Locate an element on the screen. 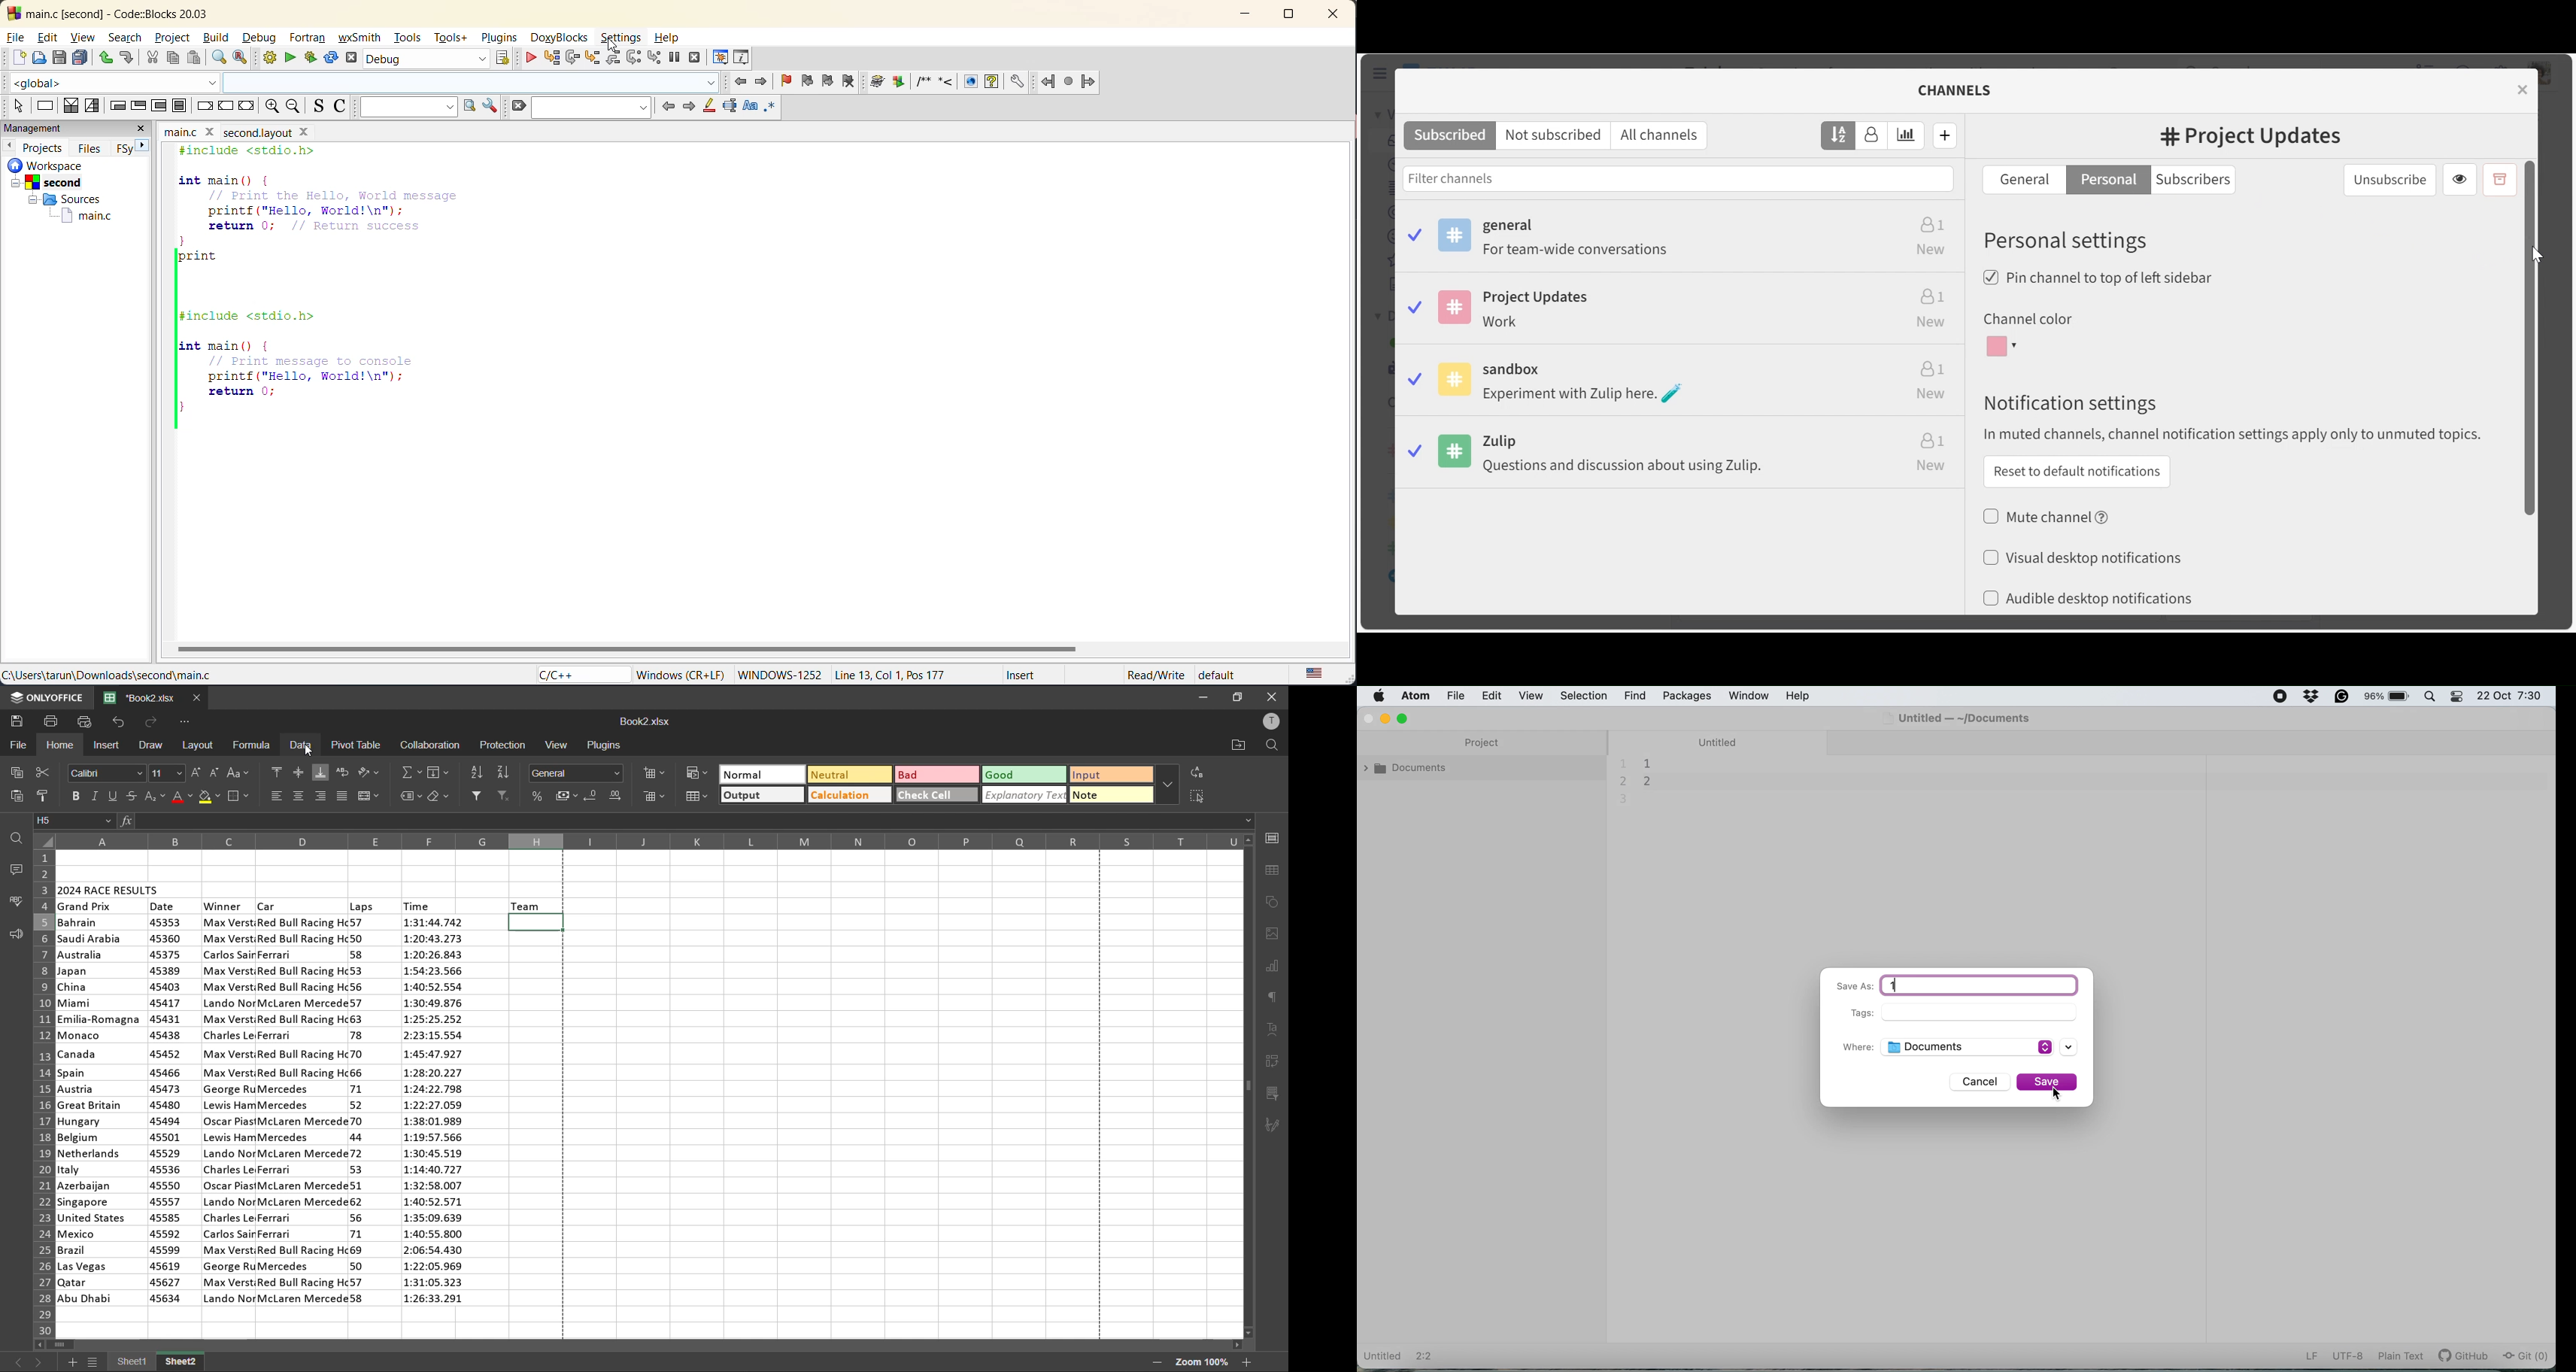 Image resolution: width=2576 pixels, height=1372 pixels. 2:2 is located at coordinates (1427, 1357).